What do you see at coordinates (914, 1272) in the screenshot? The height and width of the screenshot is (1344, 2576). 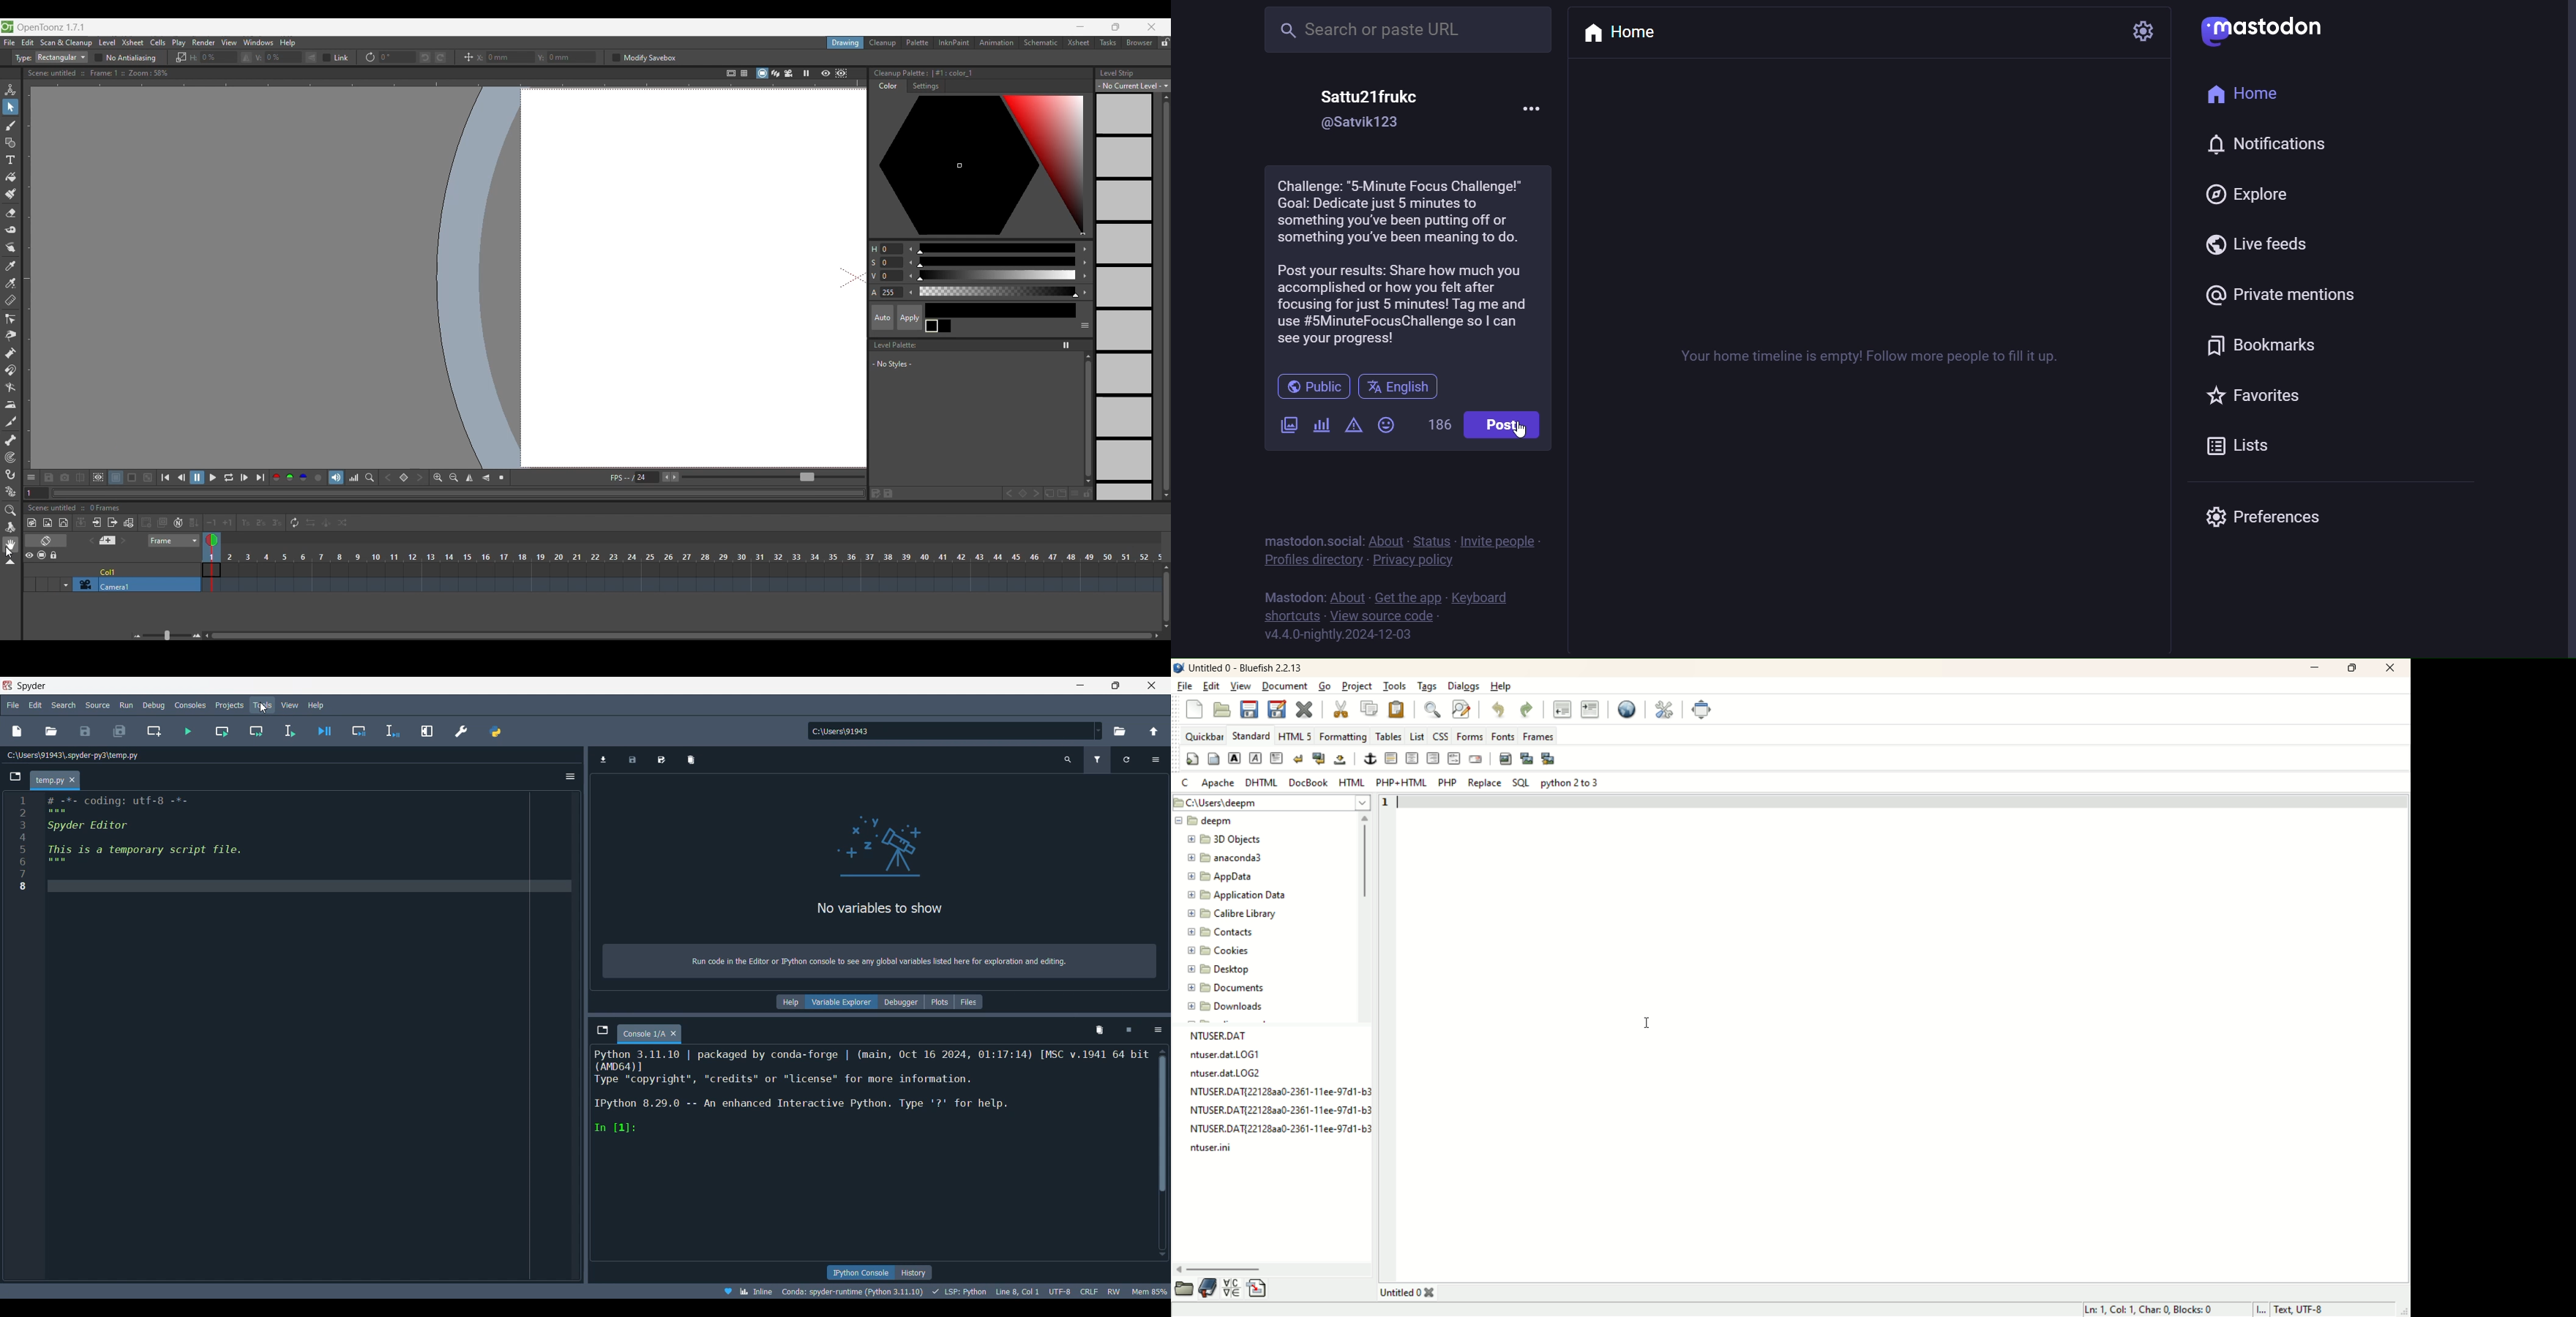 I see `History` at bounding box center [914, 1272].